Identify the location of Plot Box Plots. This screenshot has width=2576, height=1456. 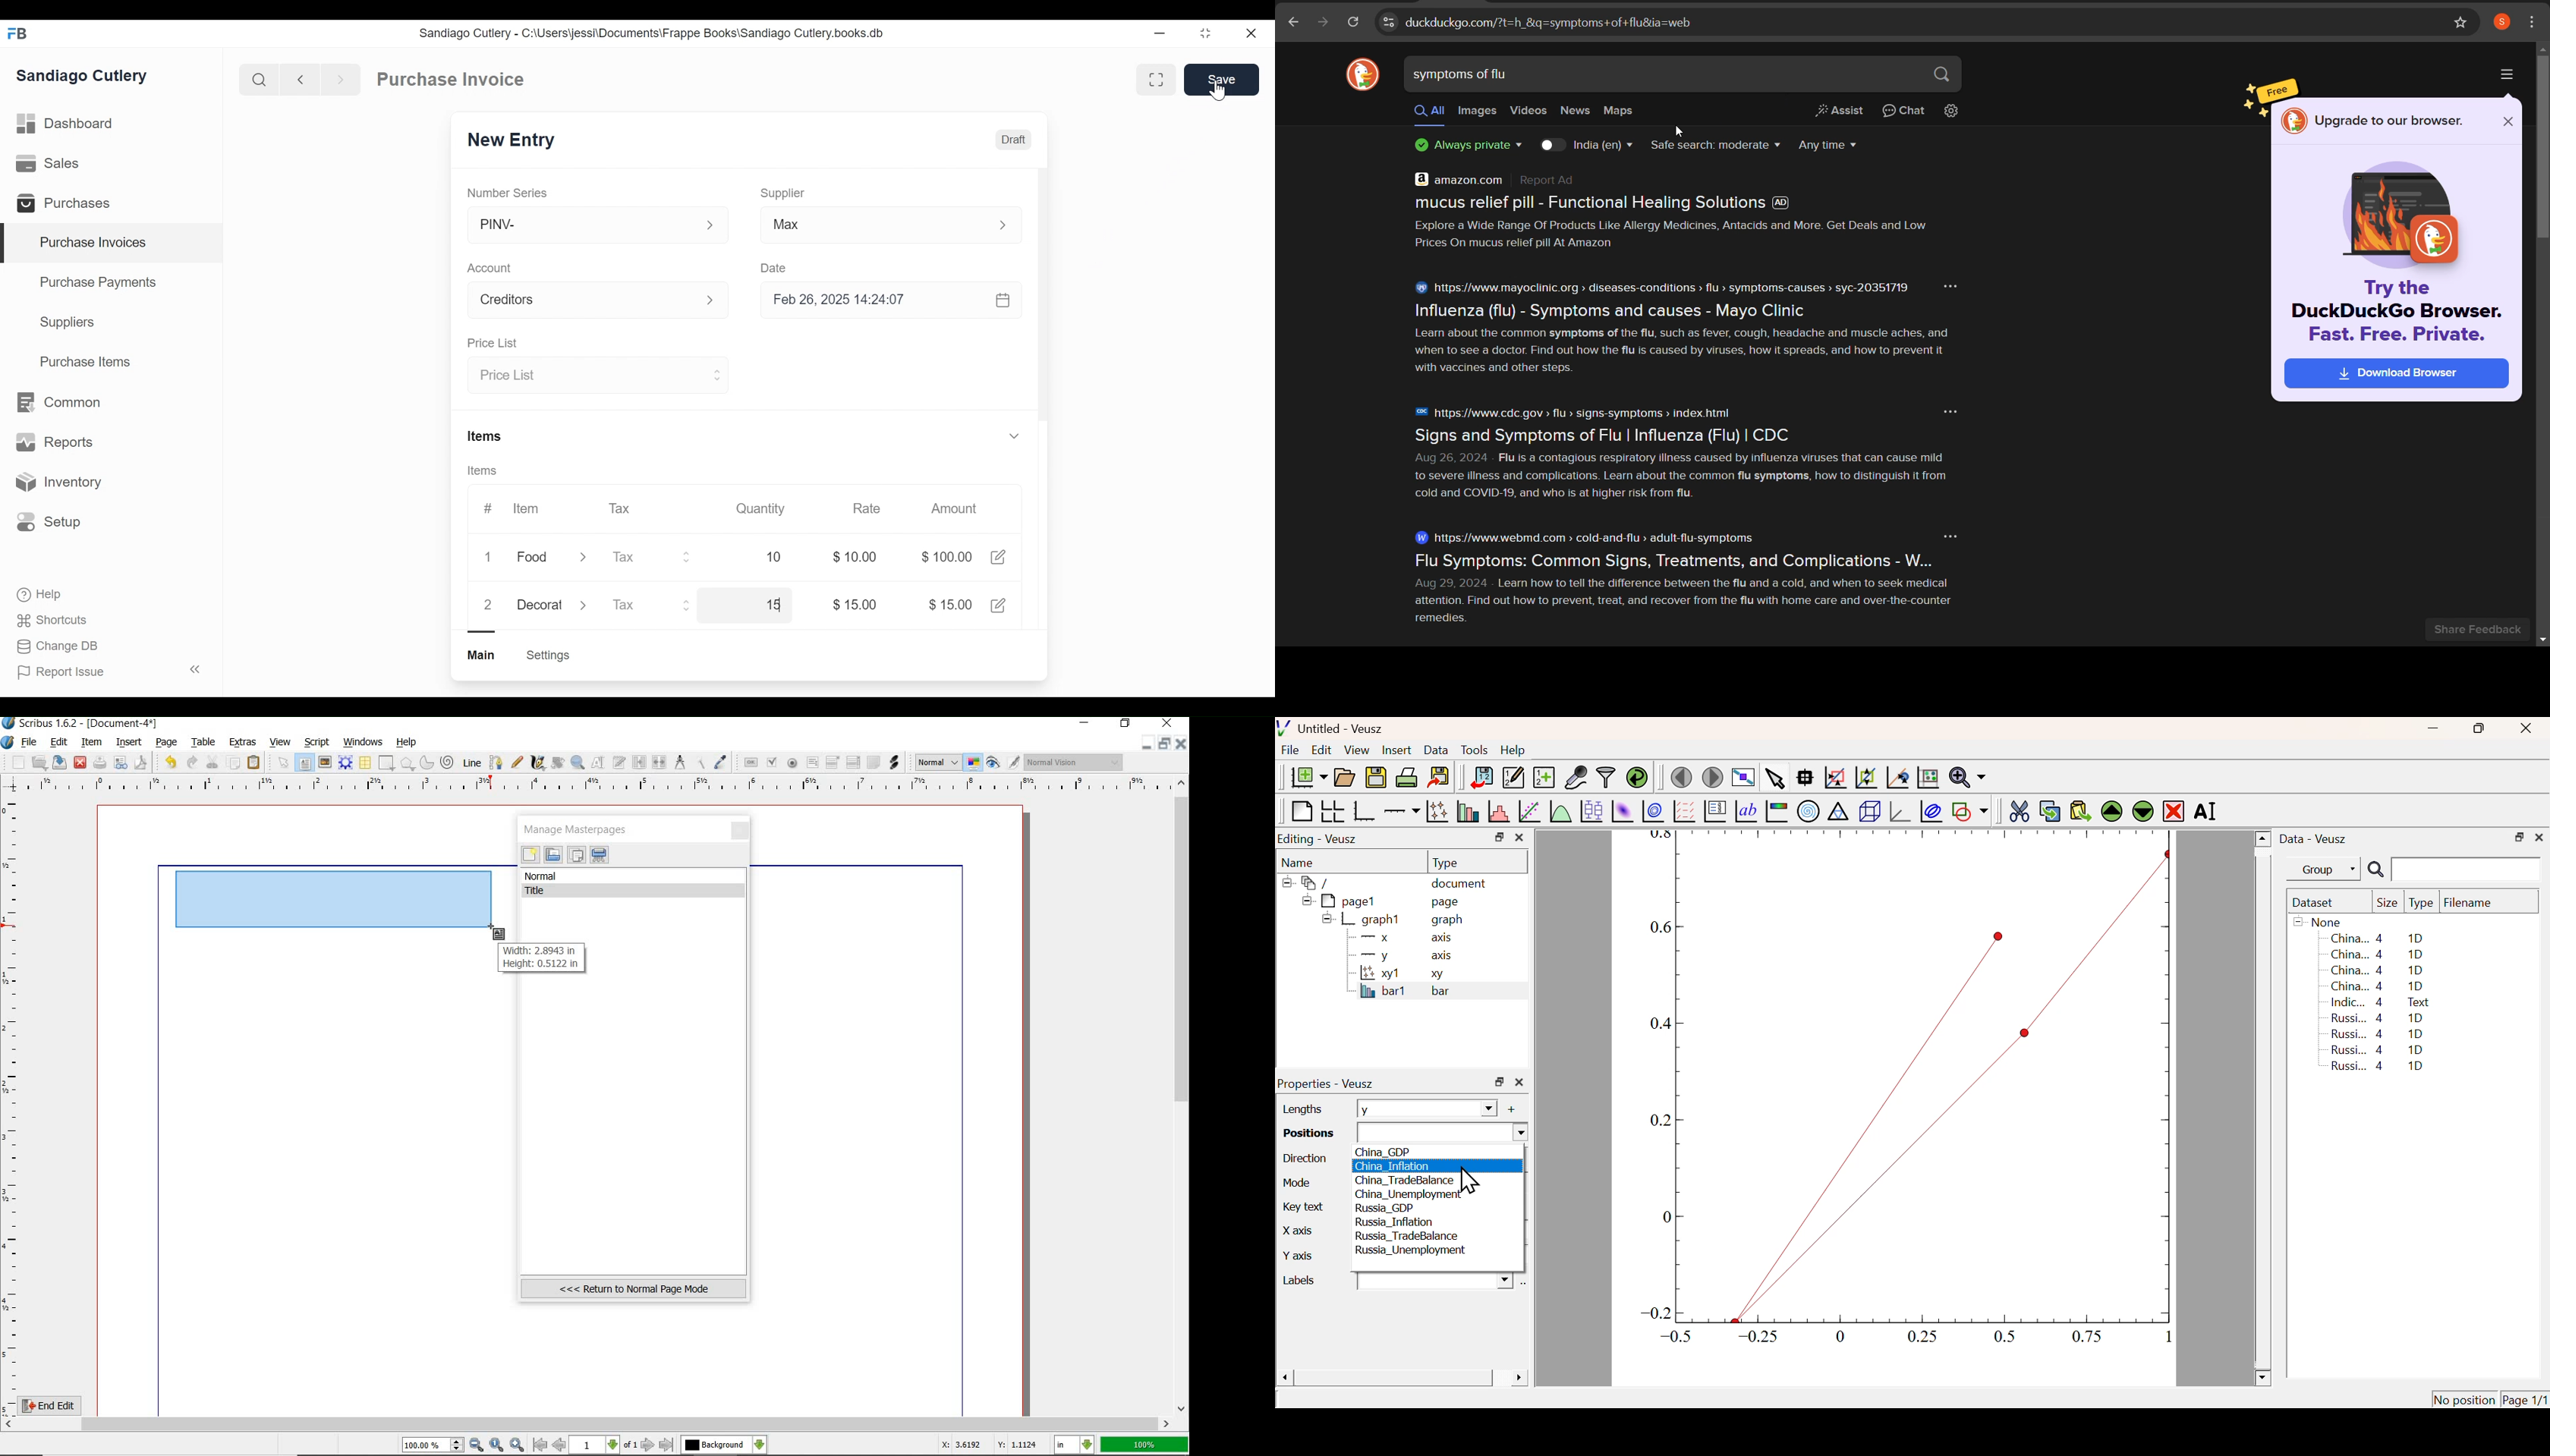
(1590, 811).